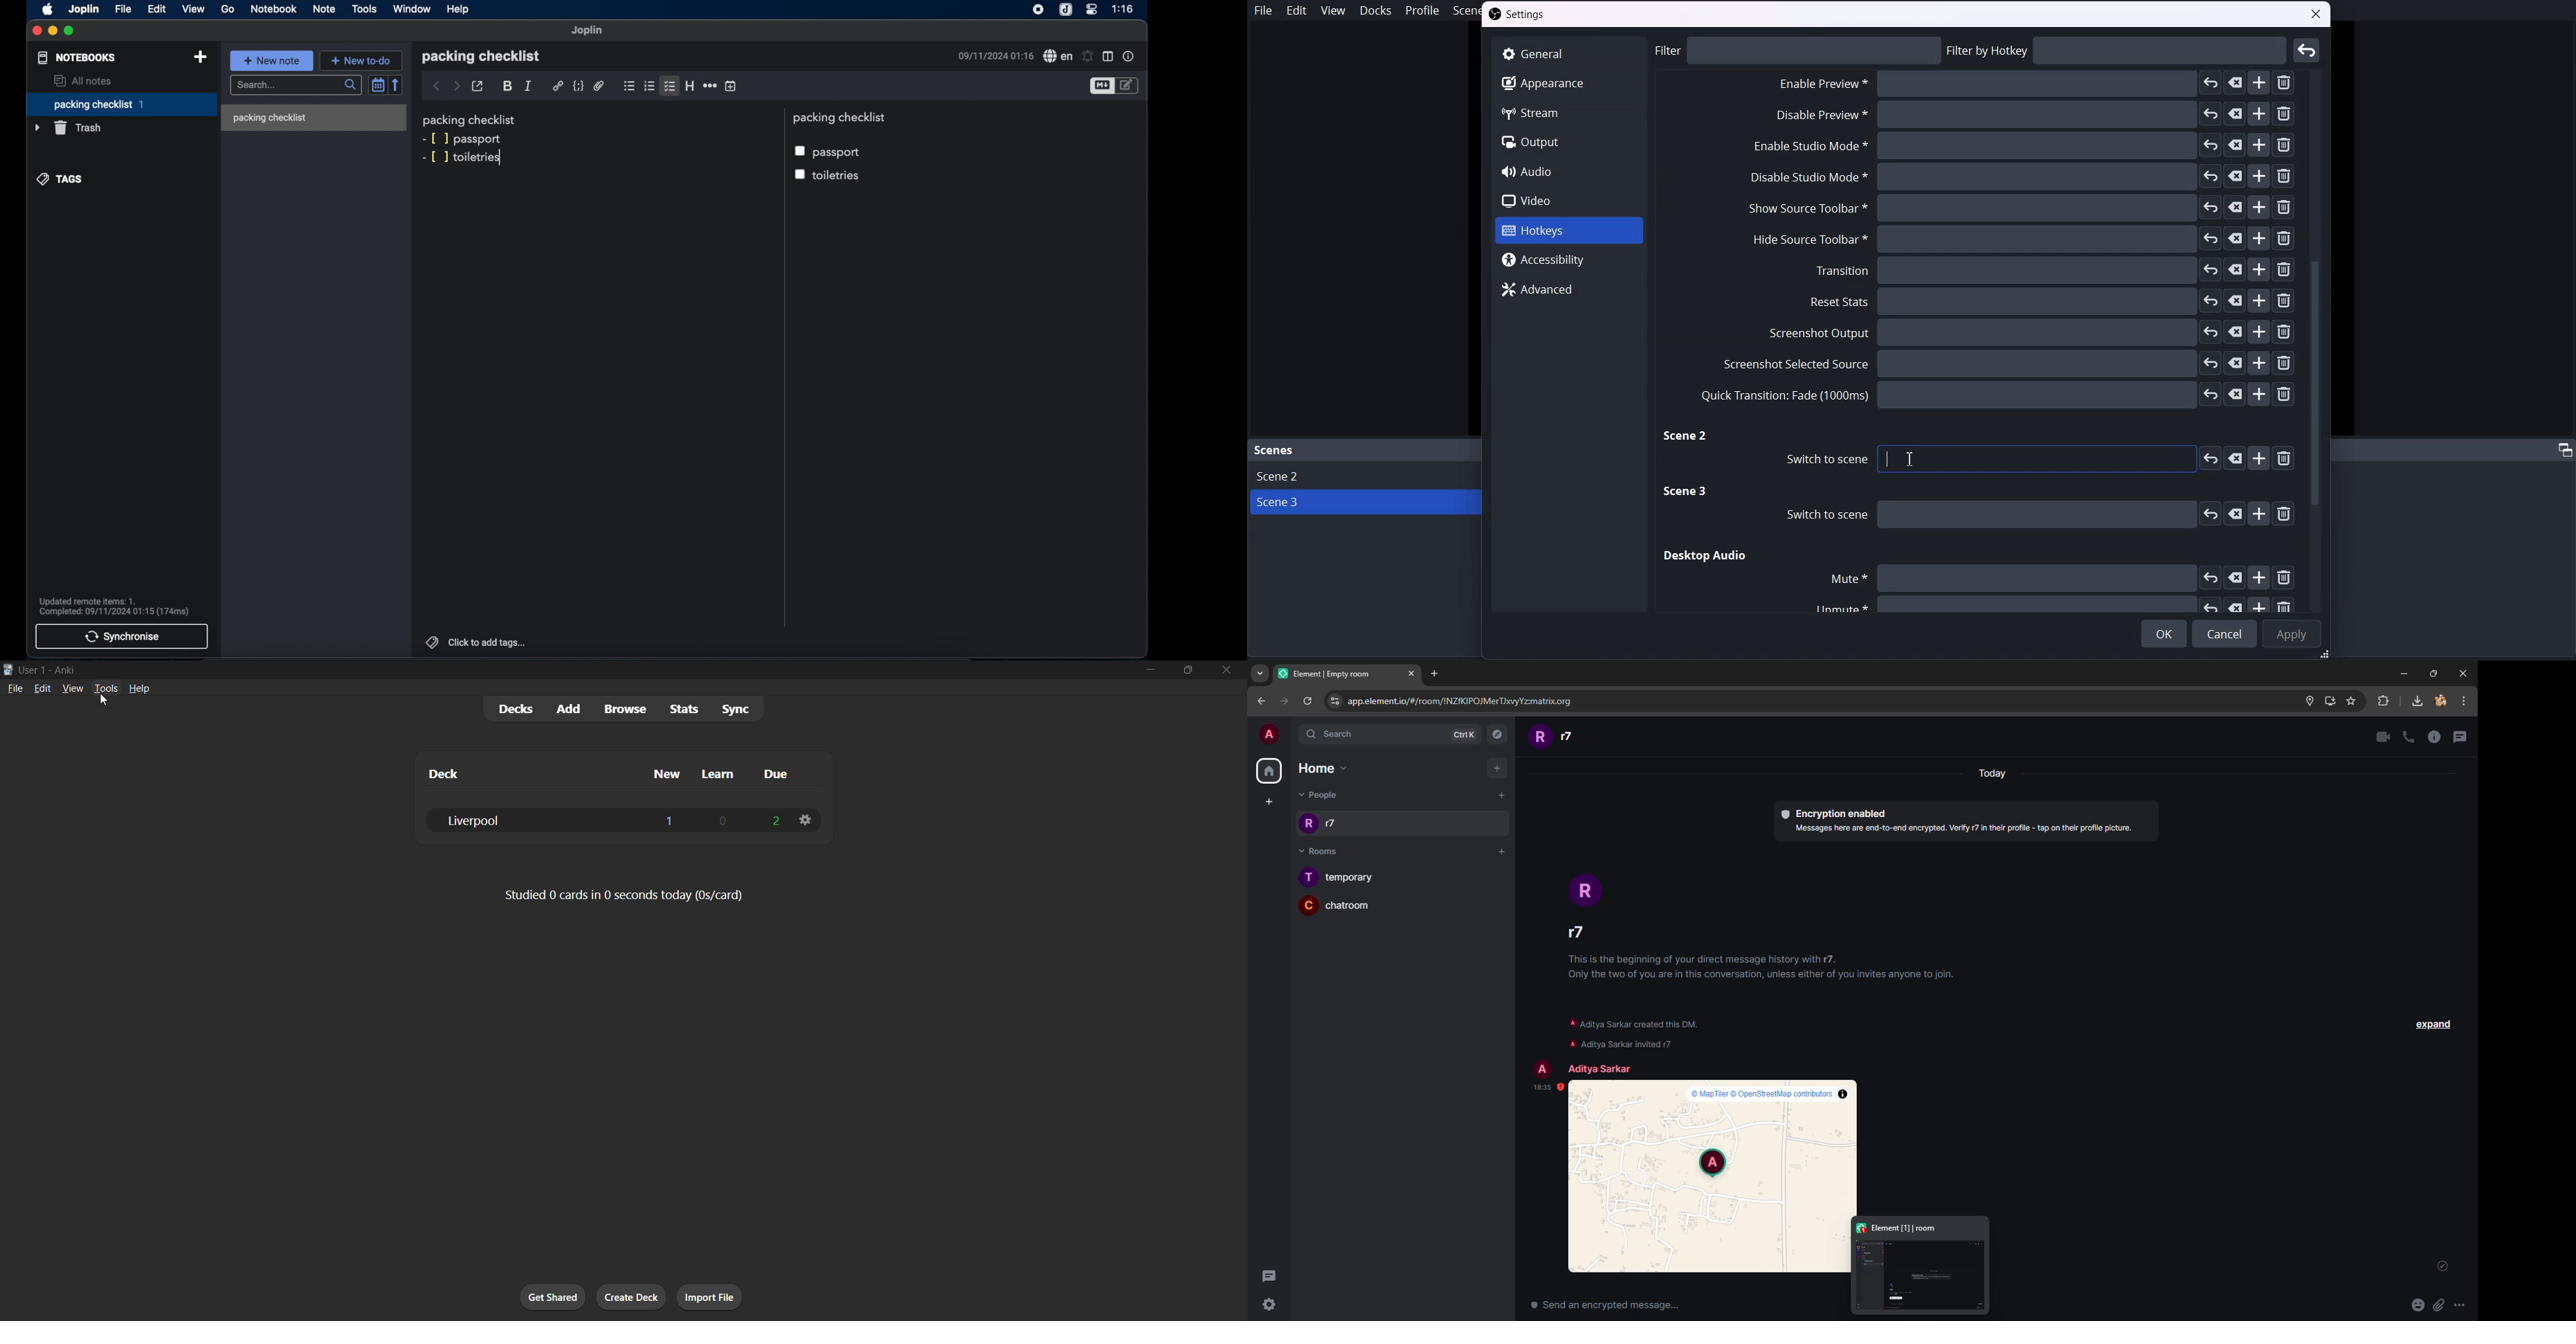 Image resolution: width=2576 pixels, height=1344 pixels. What do you see at coordinates (121, 105) in the screenshot?
I see `packing checklist` at bounding box center [121, 105].